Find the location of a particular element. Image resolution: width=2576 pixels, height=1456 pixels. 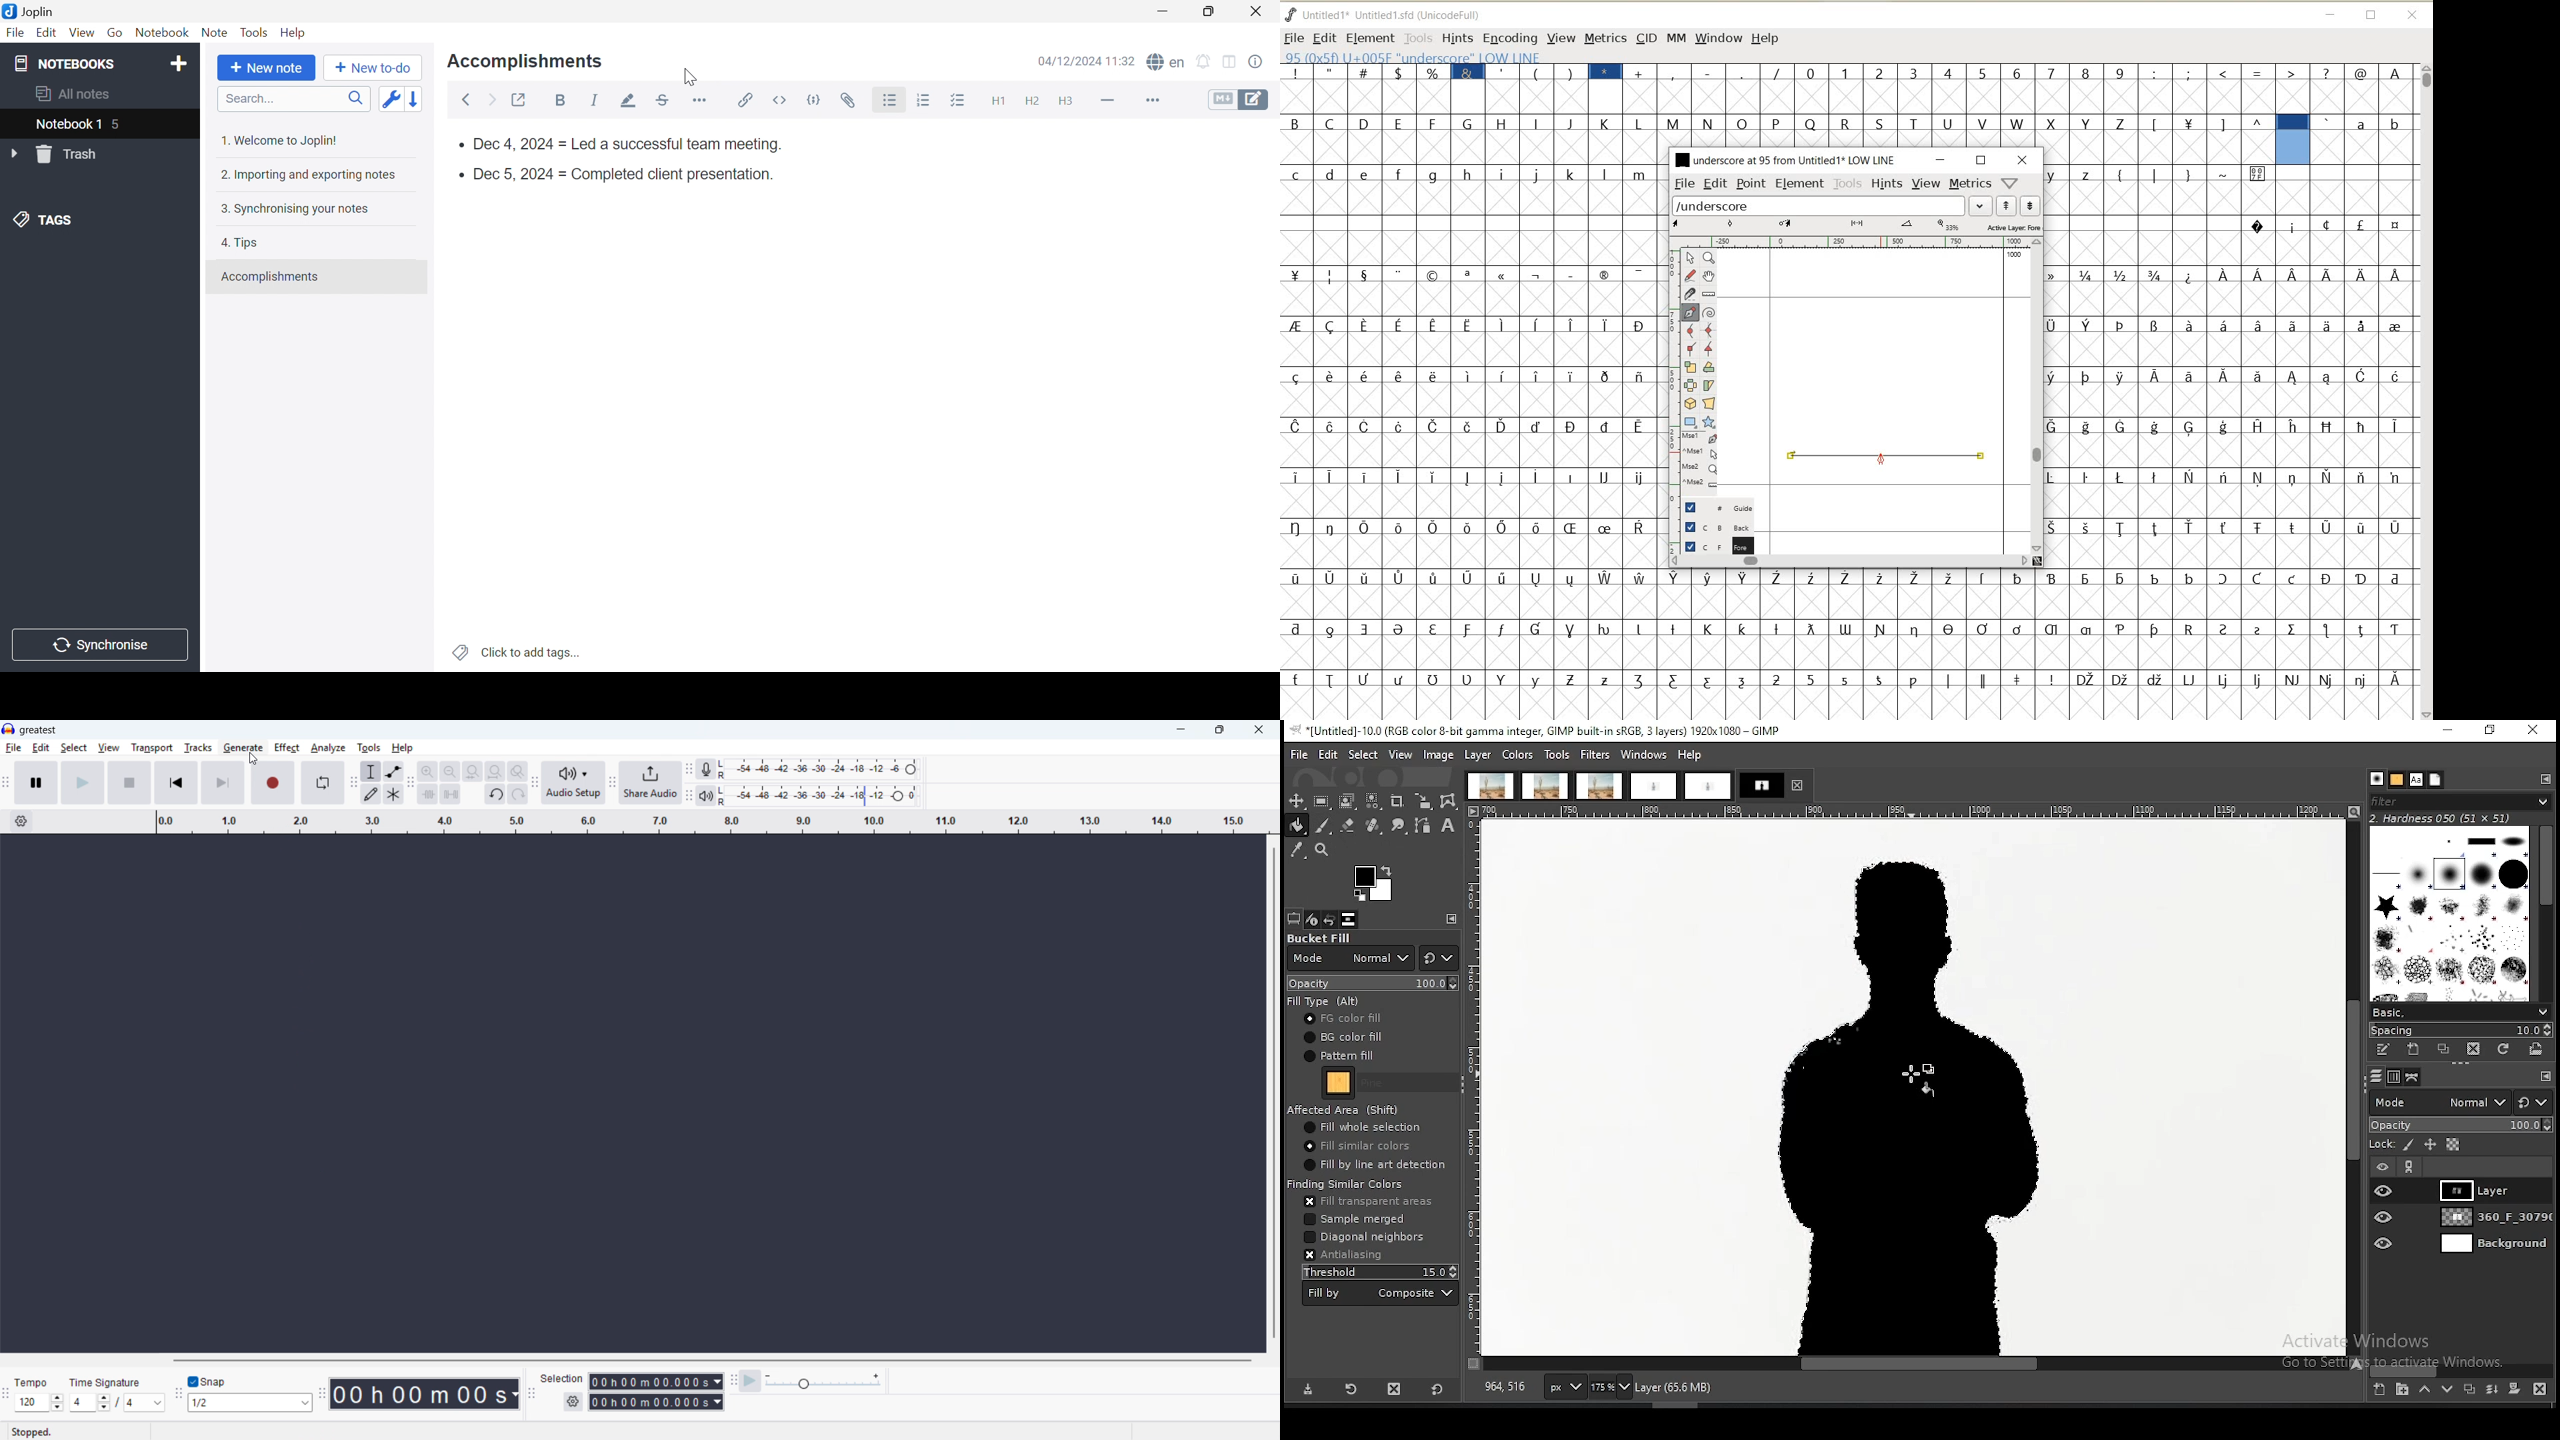

pause is located at coordinates (36, 783).